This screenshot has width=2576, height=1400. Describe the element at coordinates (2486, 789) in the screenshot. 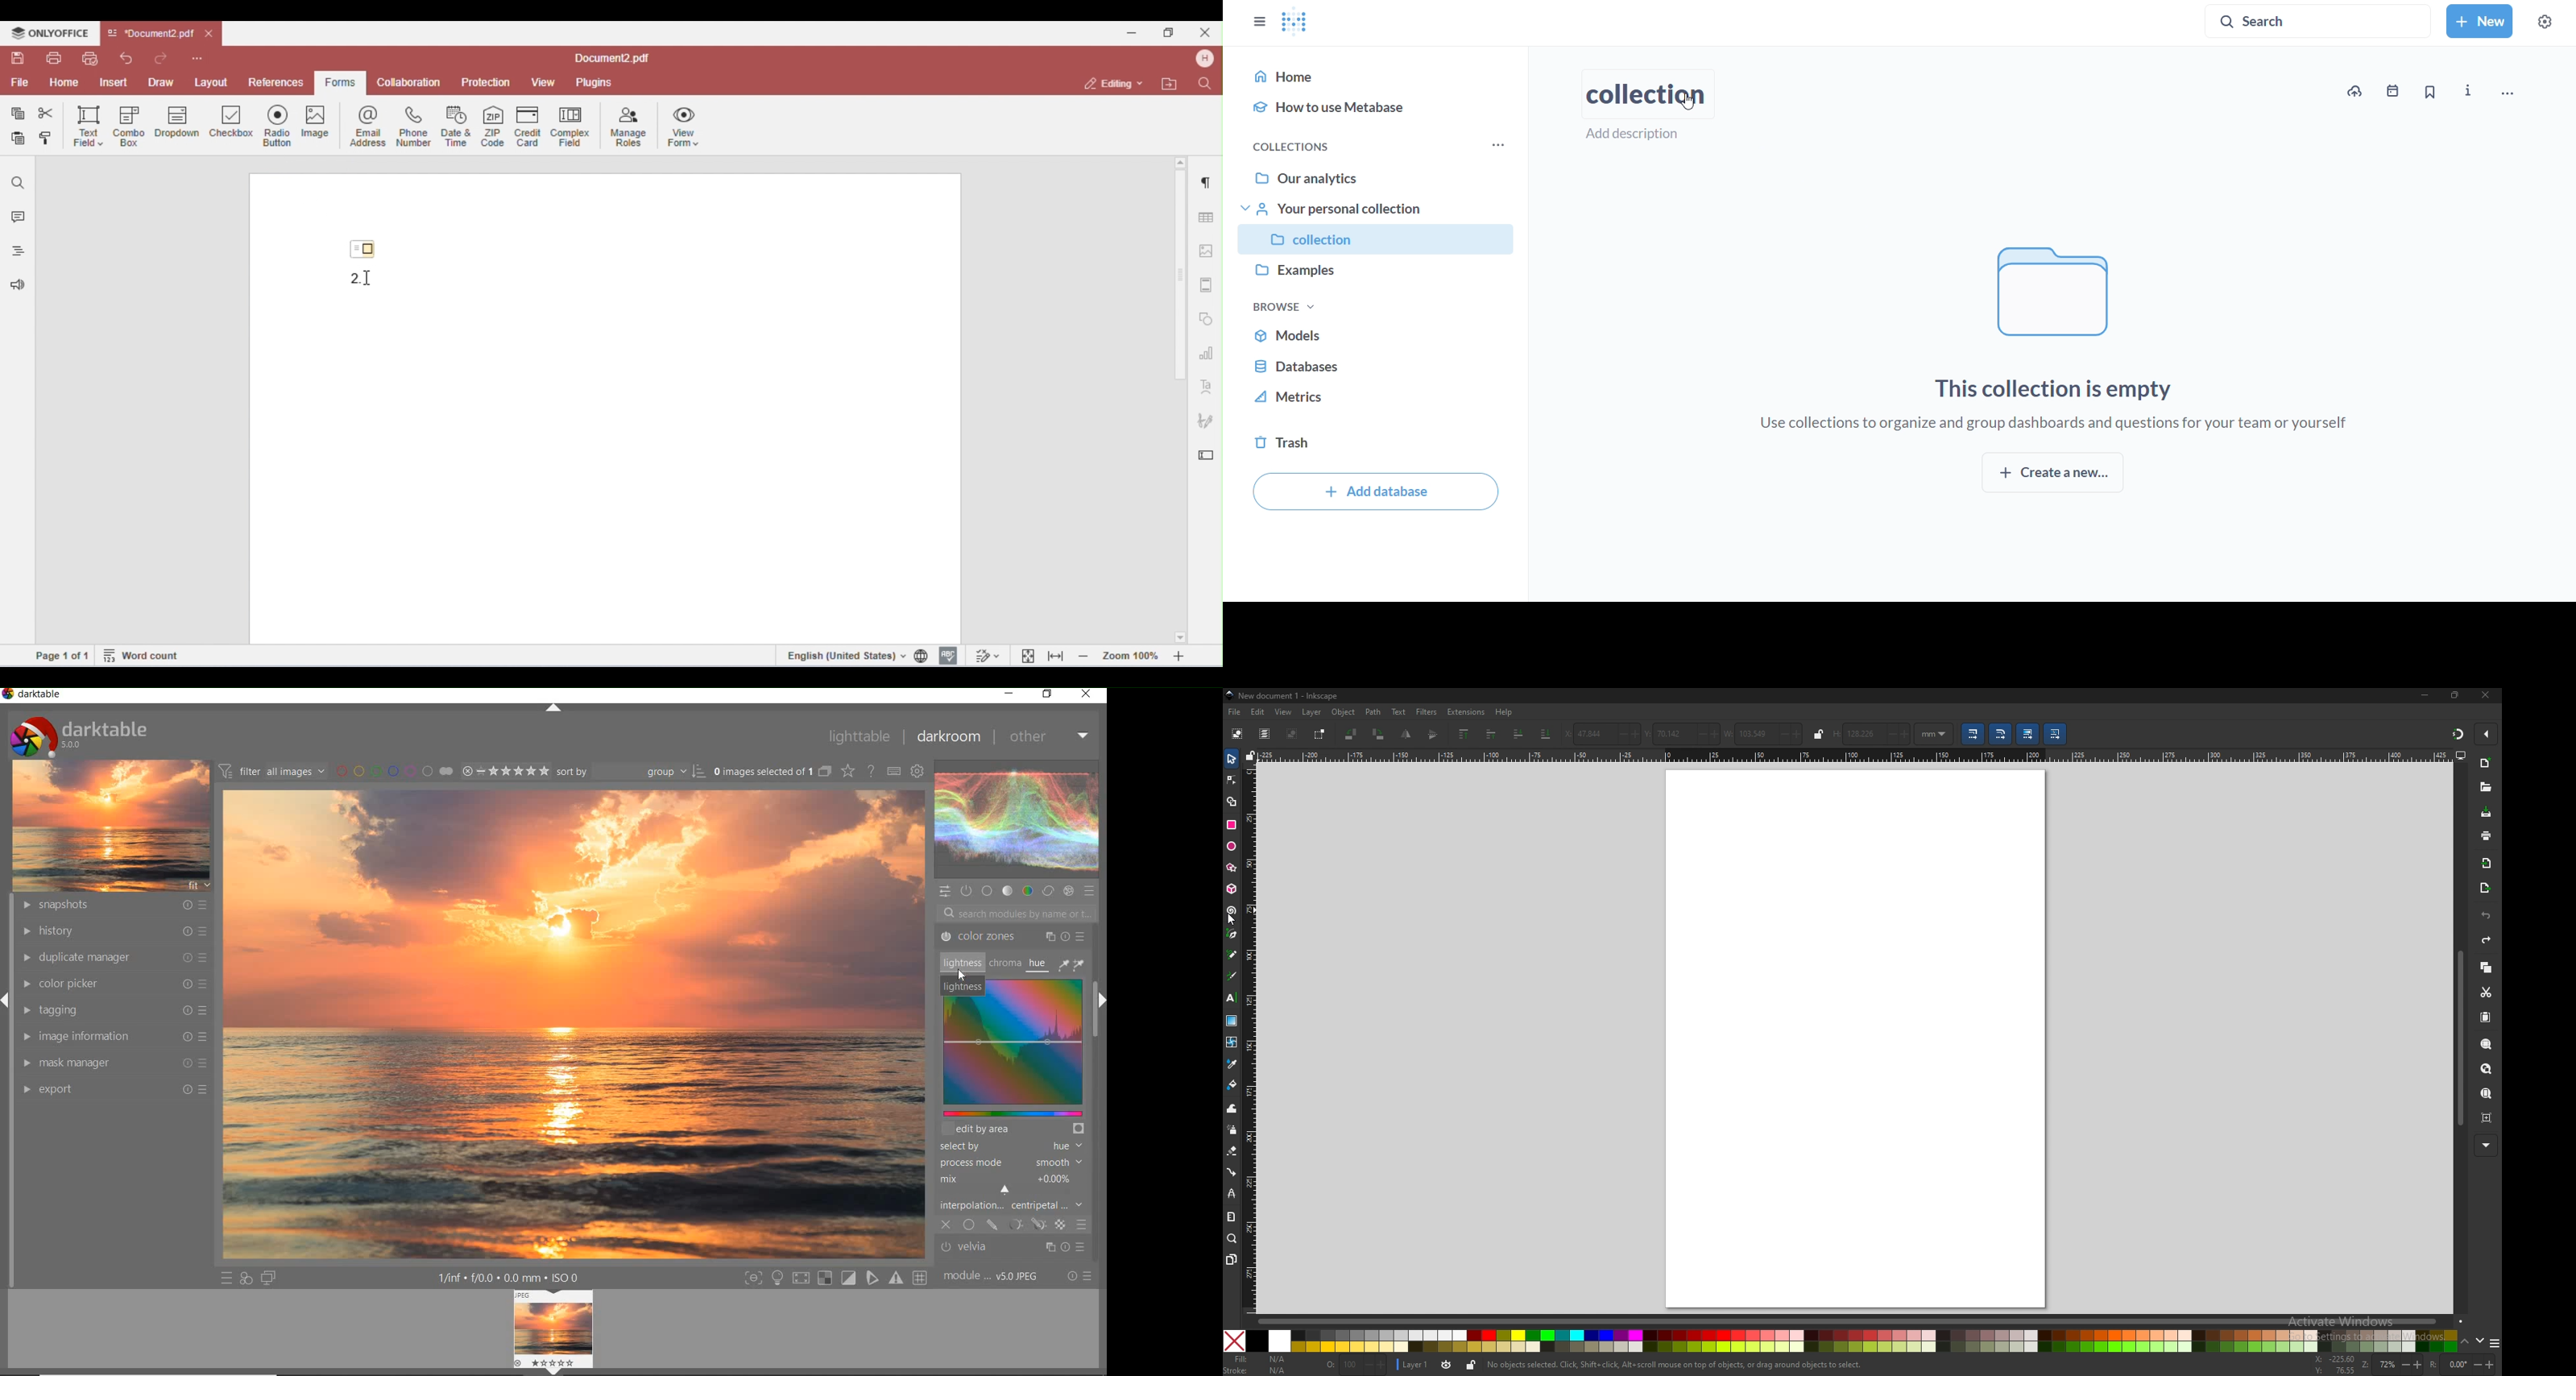

I see `open` at that location.